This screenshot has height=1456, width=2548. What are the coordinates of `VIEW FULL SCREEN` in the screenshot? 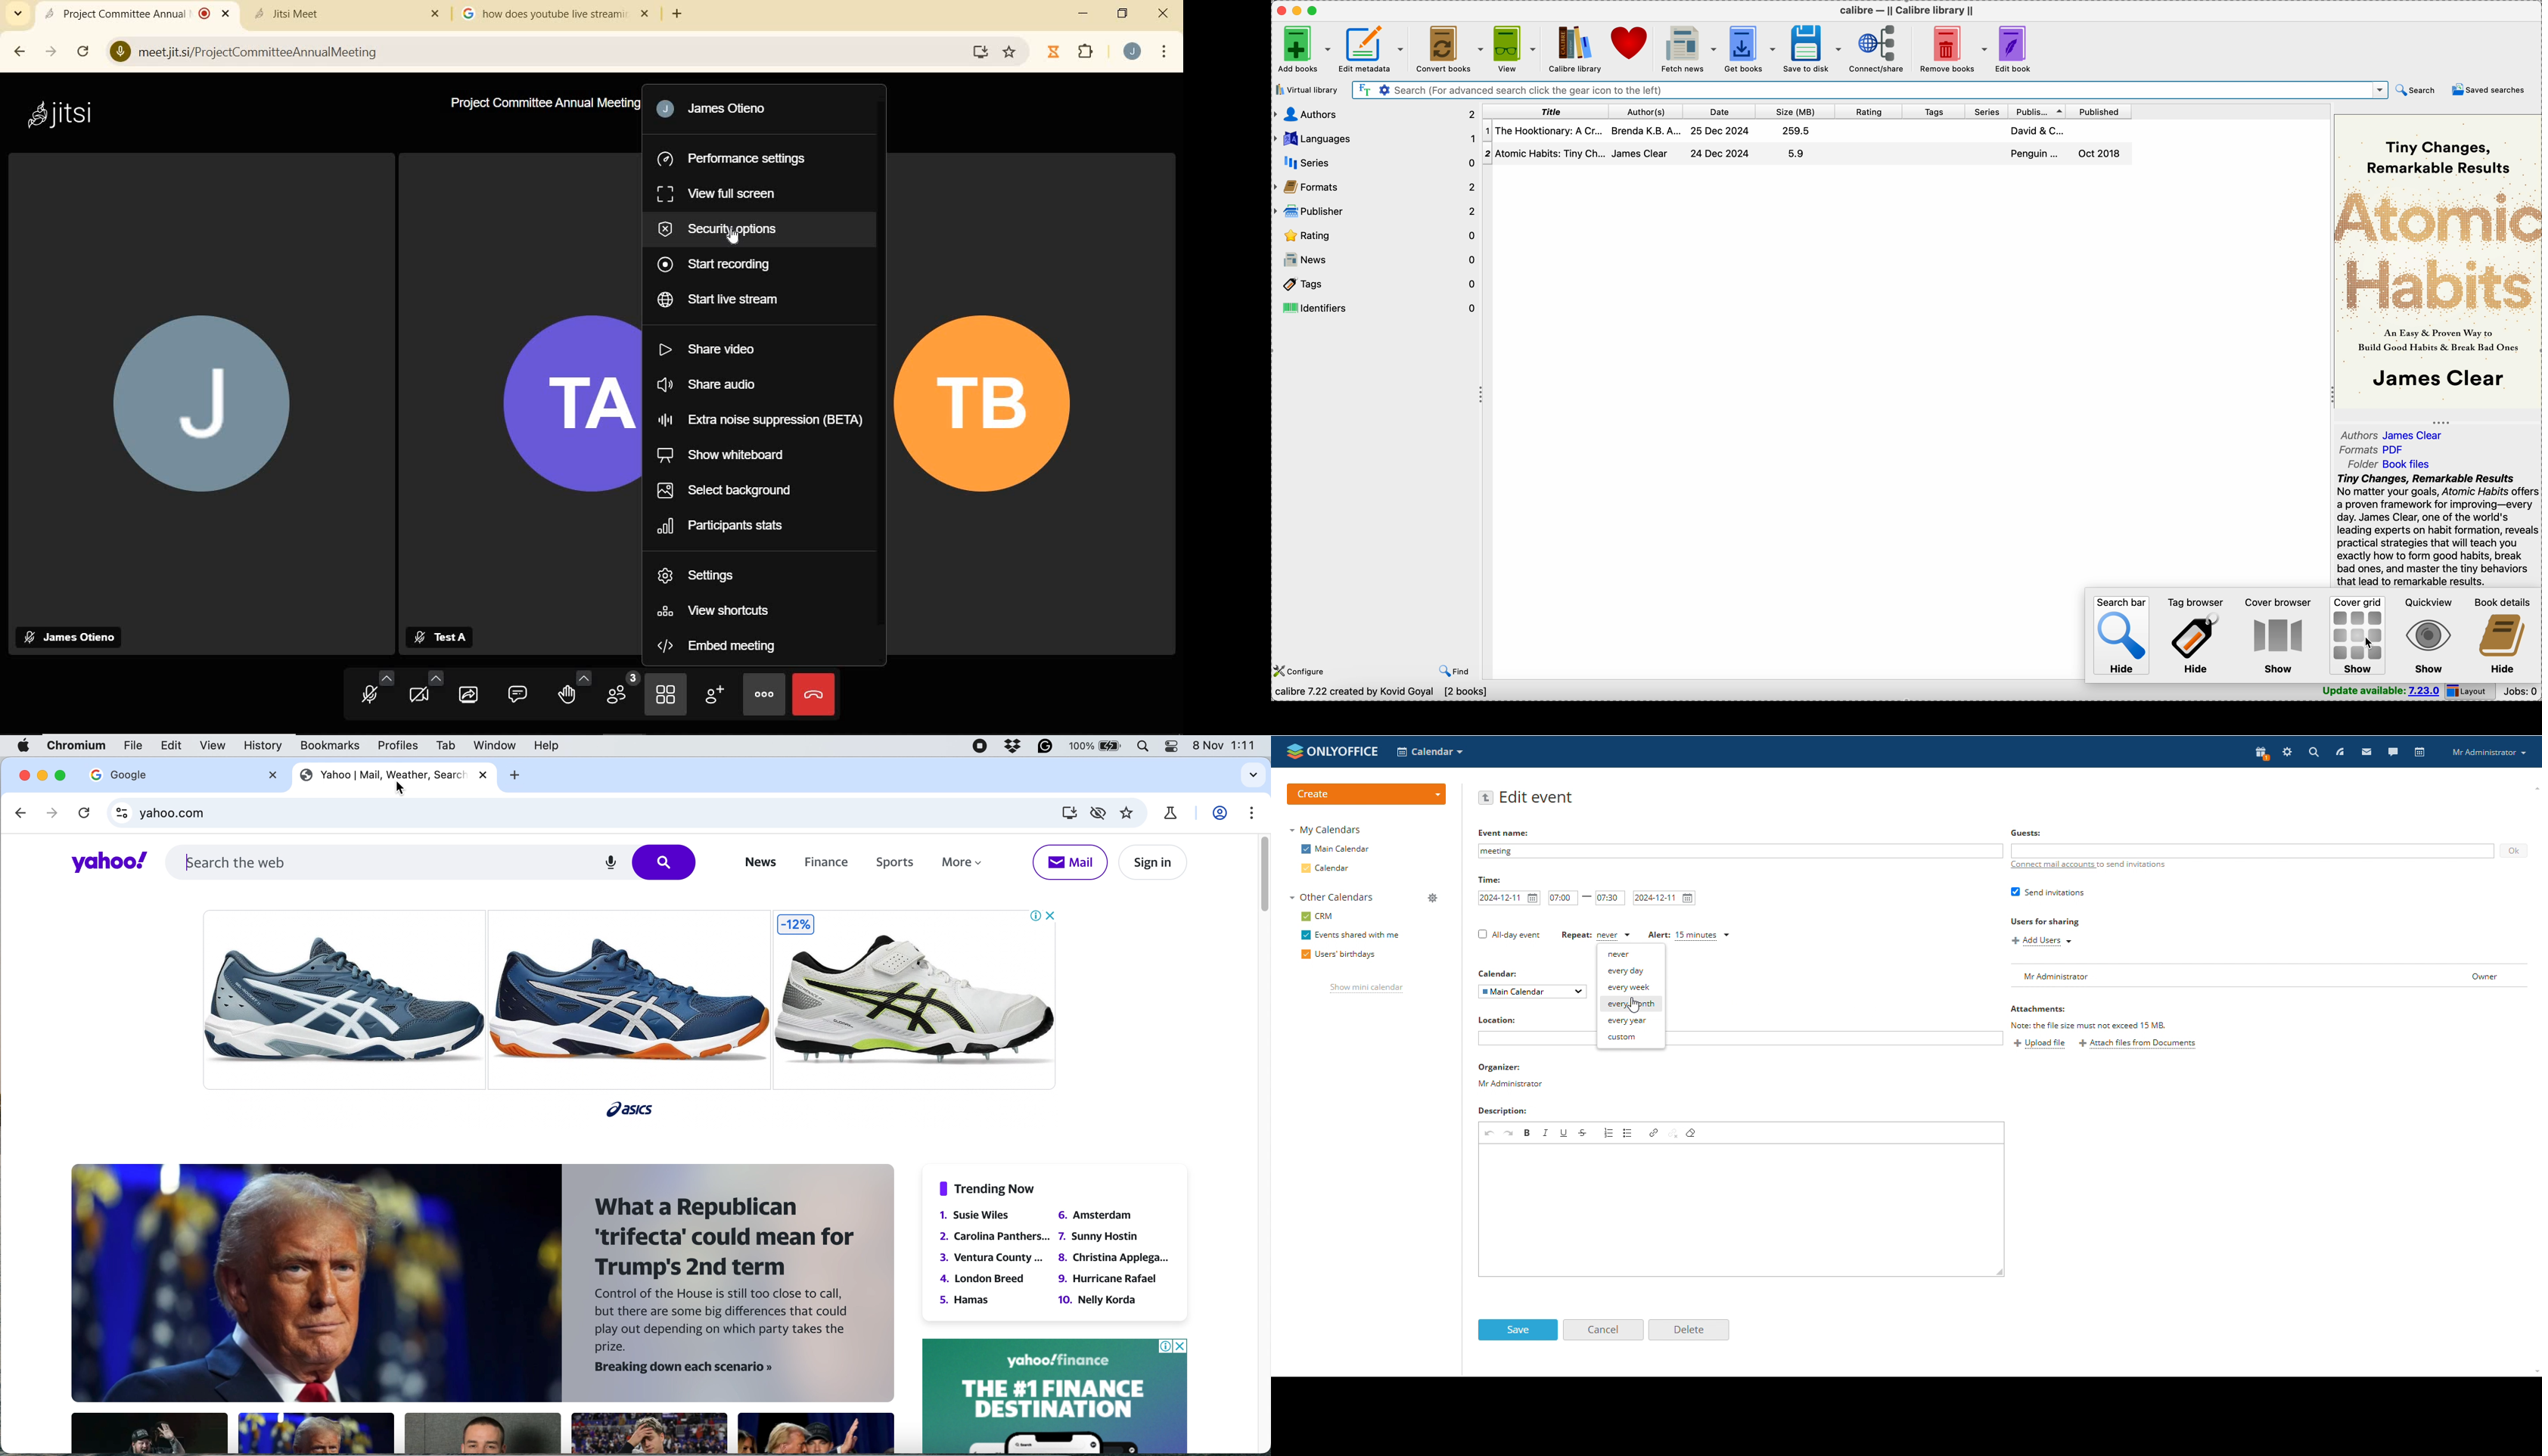 It's located at (720, 193).